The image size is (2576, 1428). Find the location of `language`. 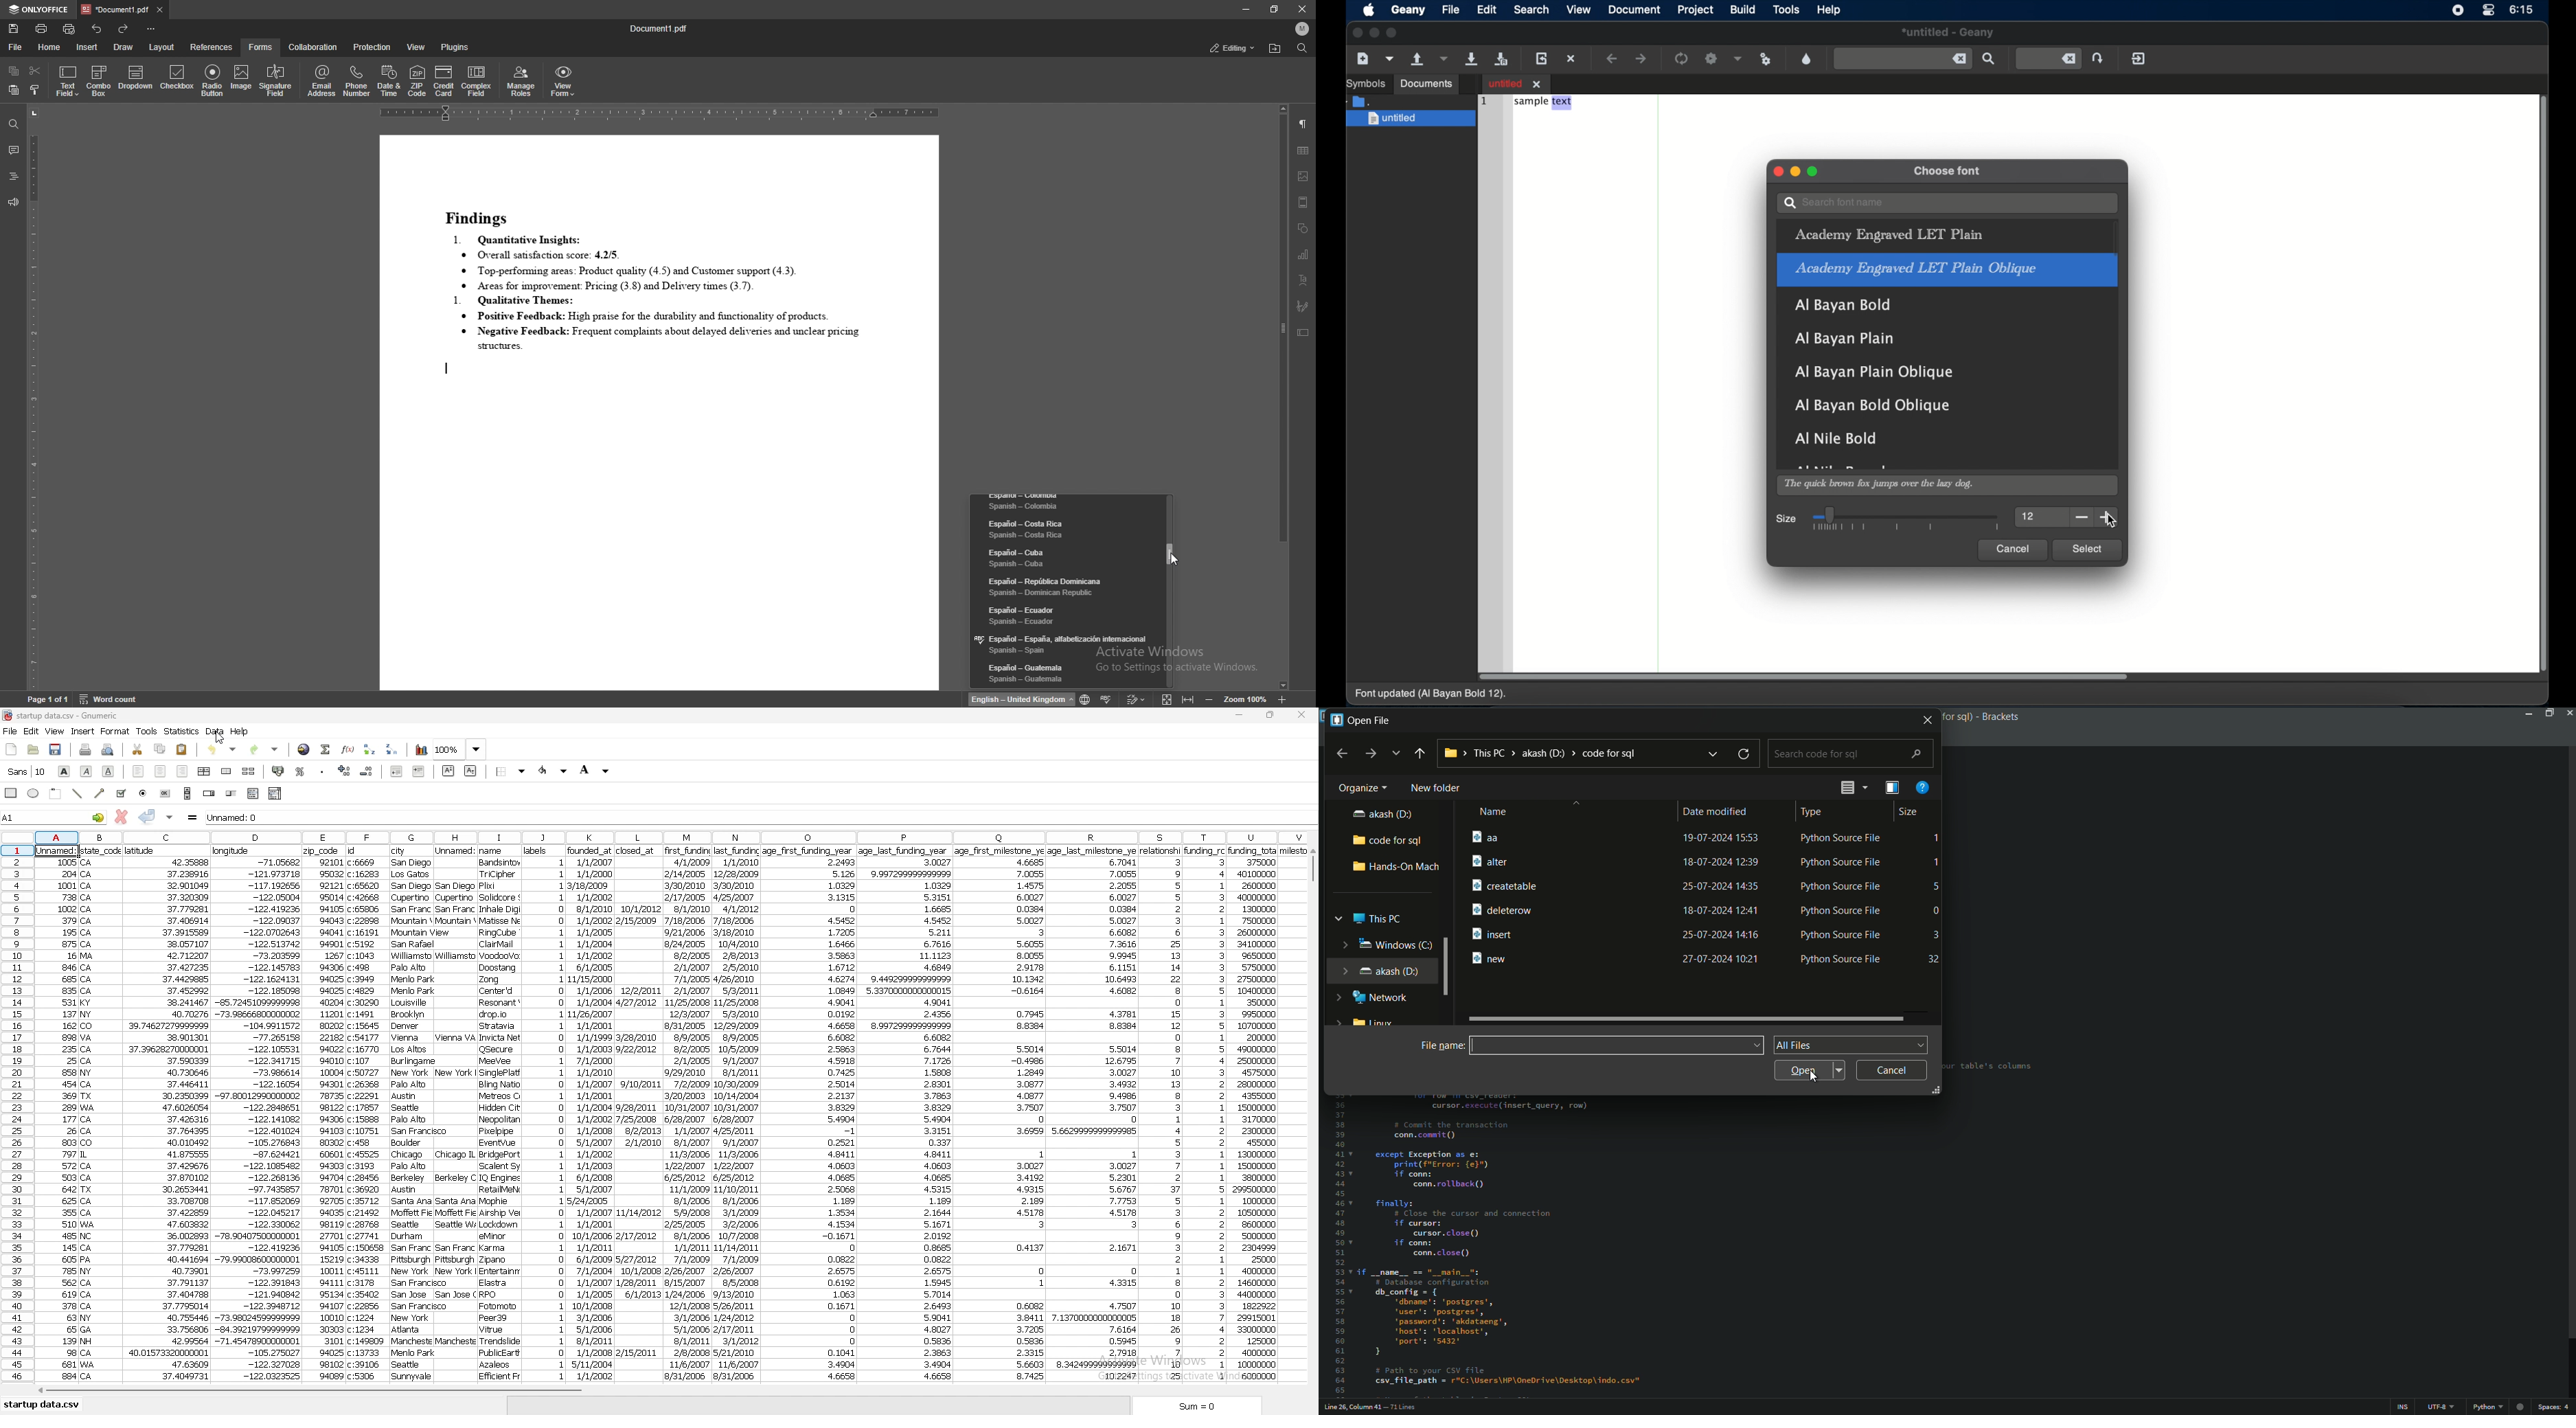

language is located at coordinates (1065, 503).